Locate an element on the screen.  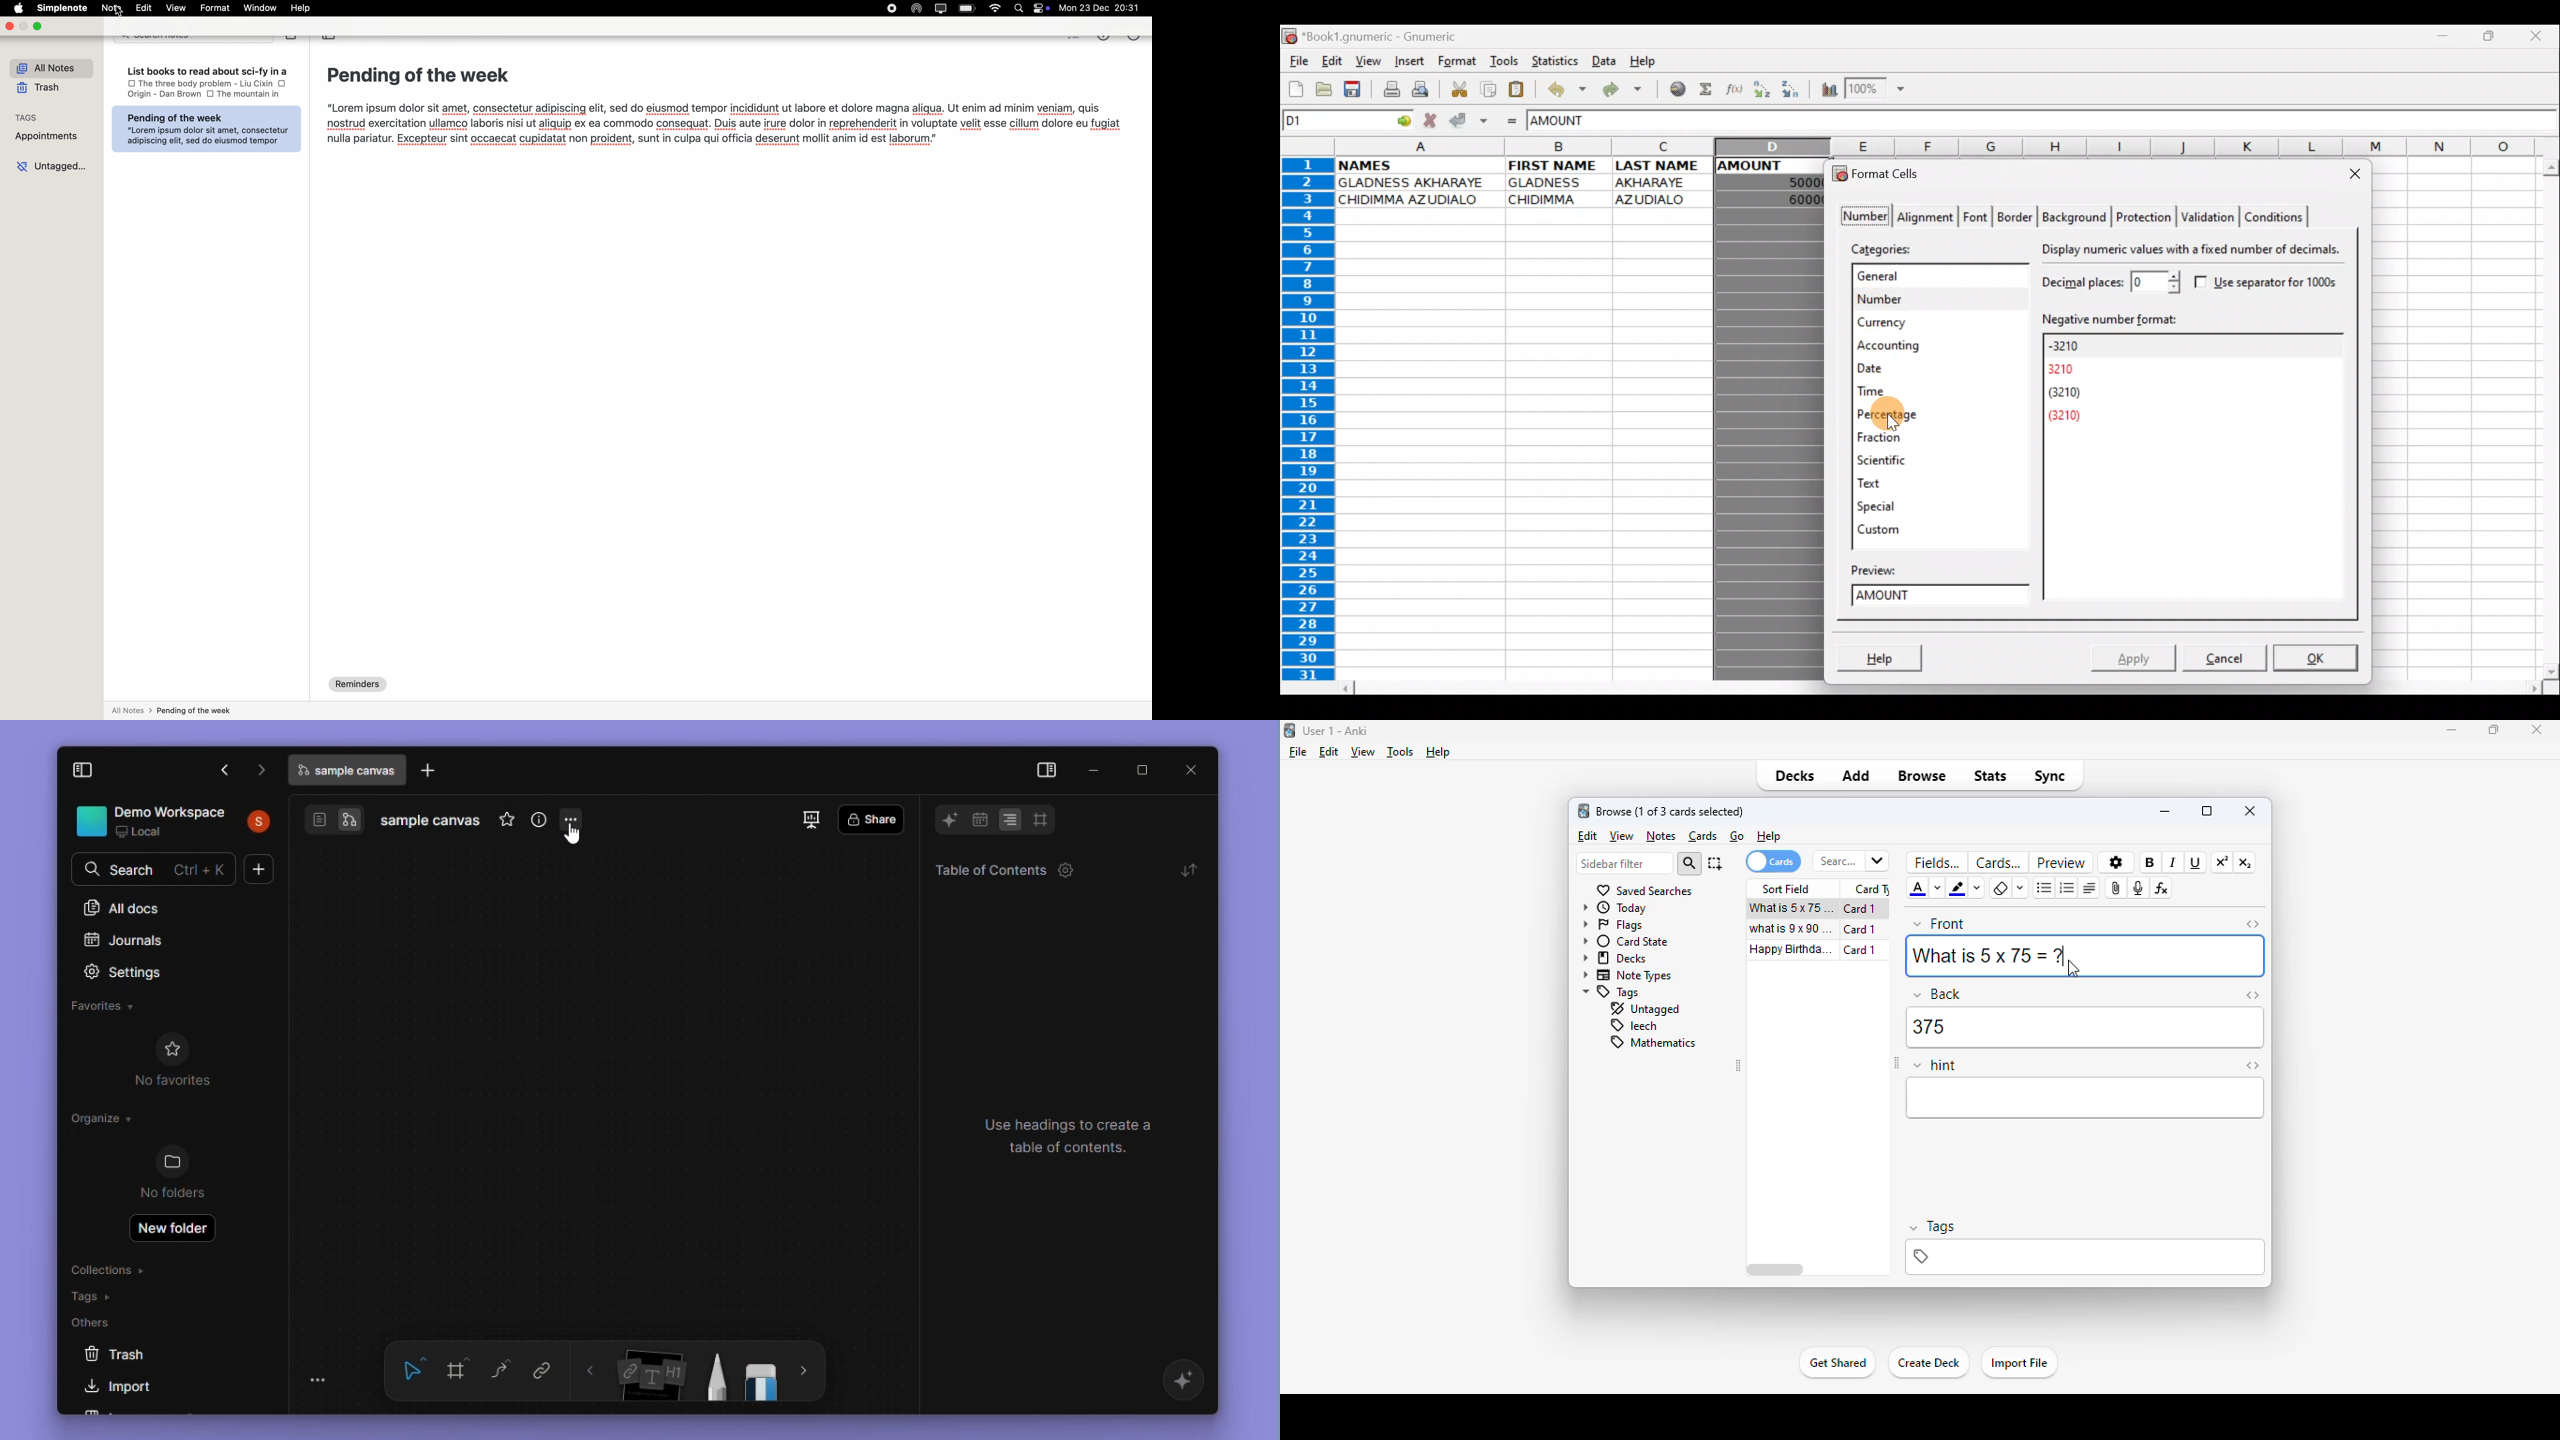
import file is located at coordinates (2019, 1363).